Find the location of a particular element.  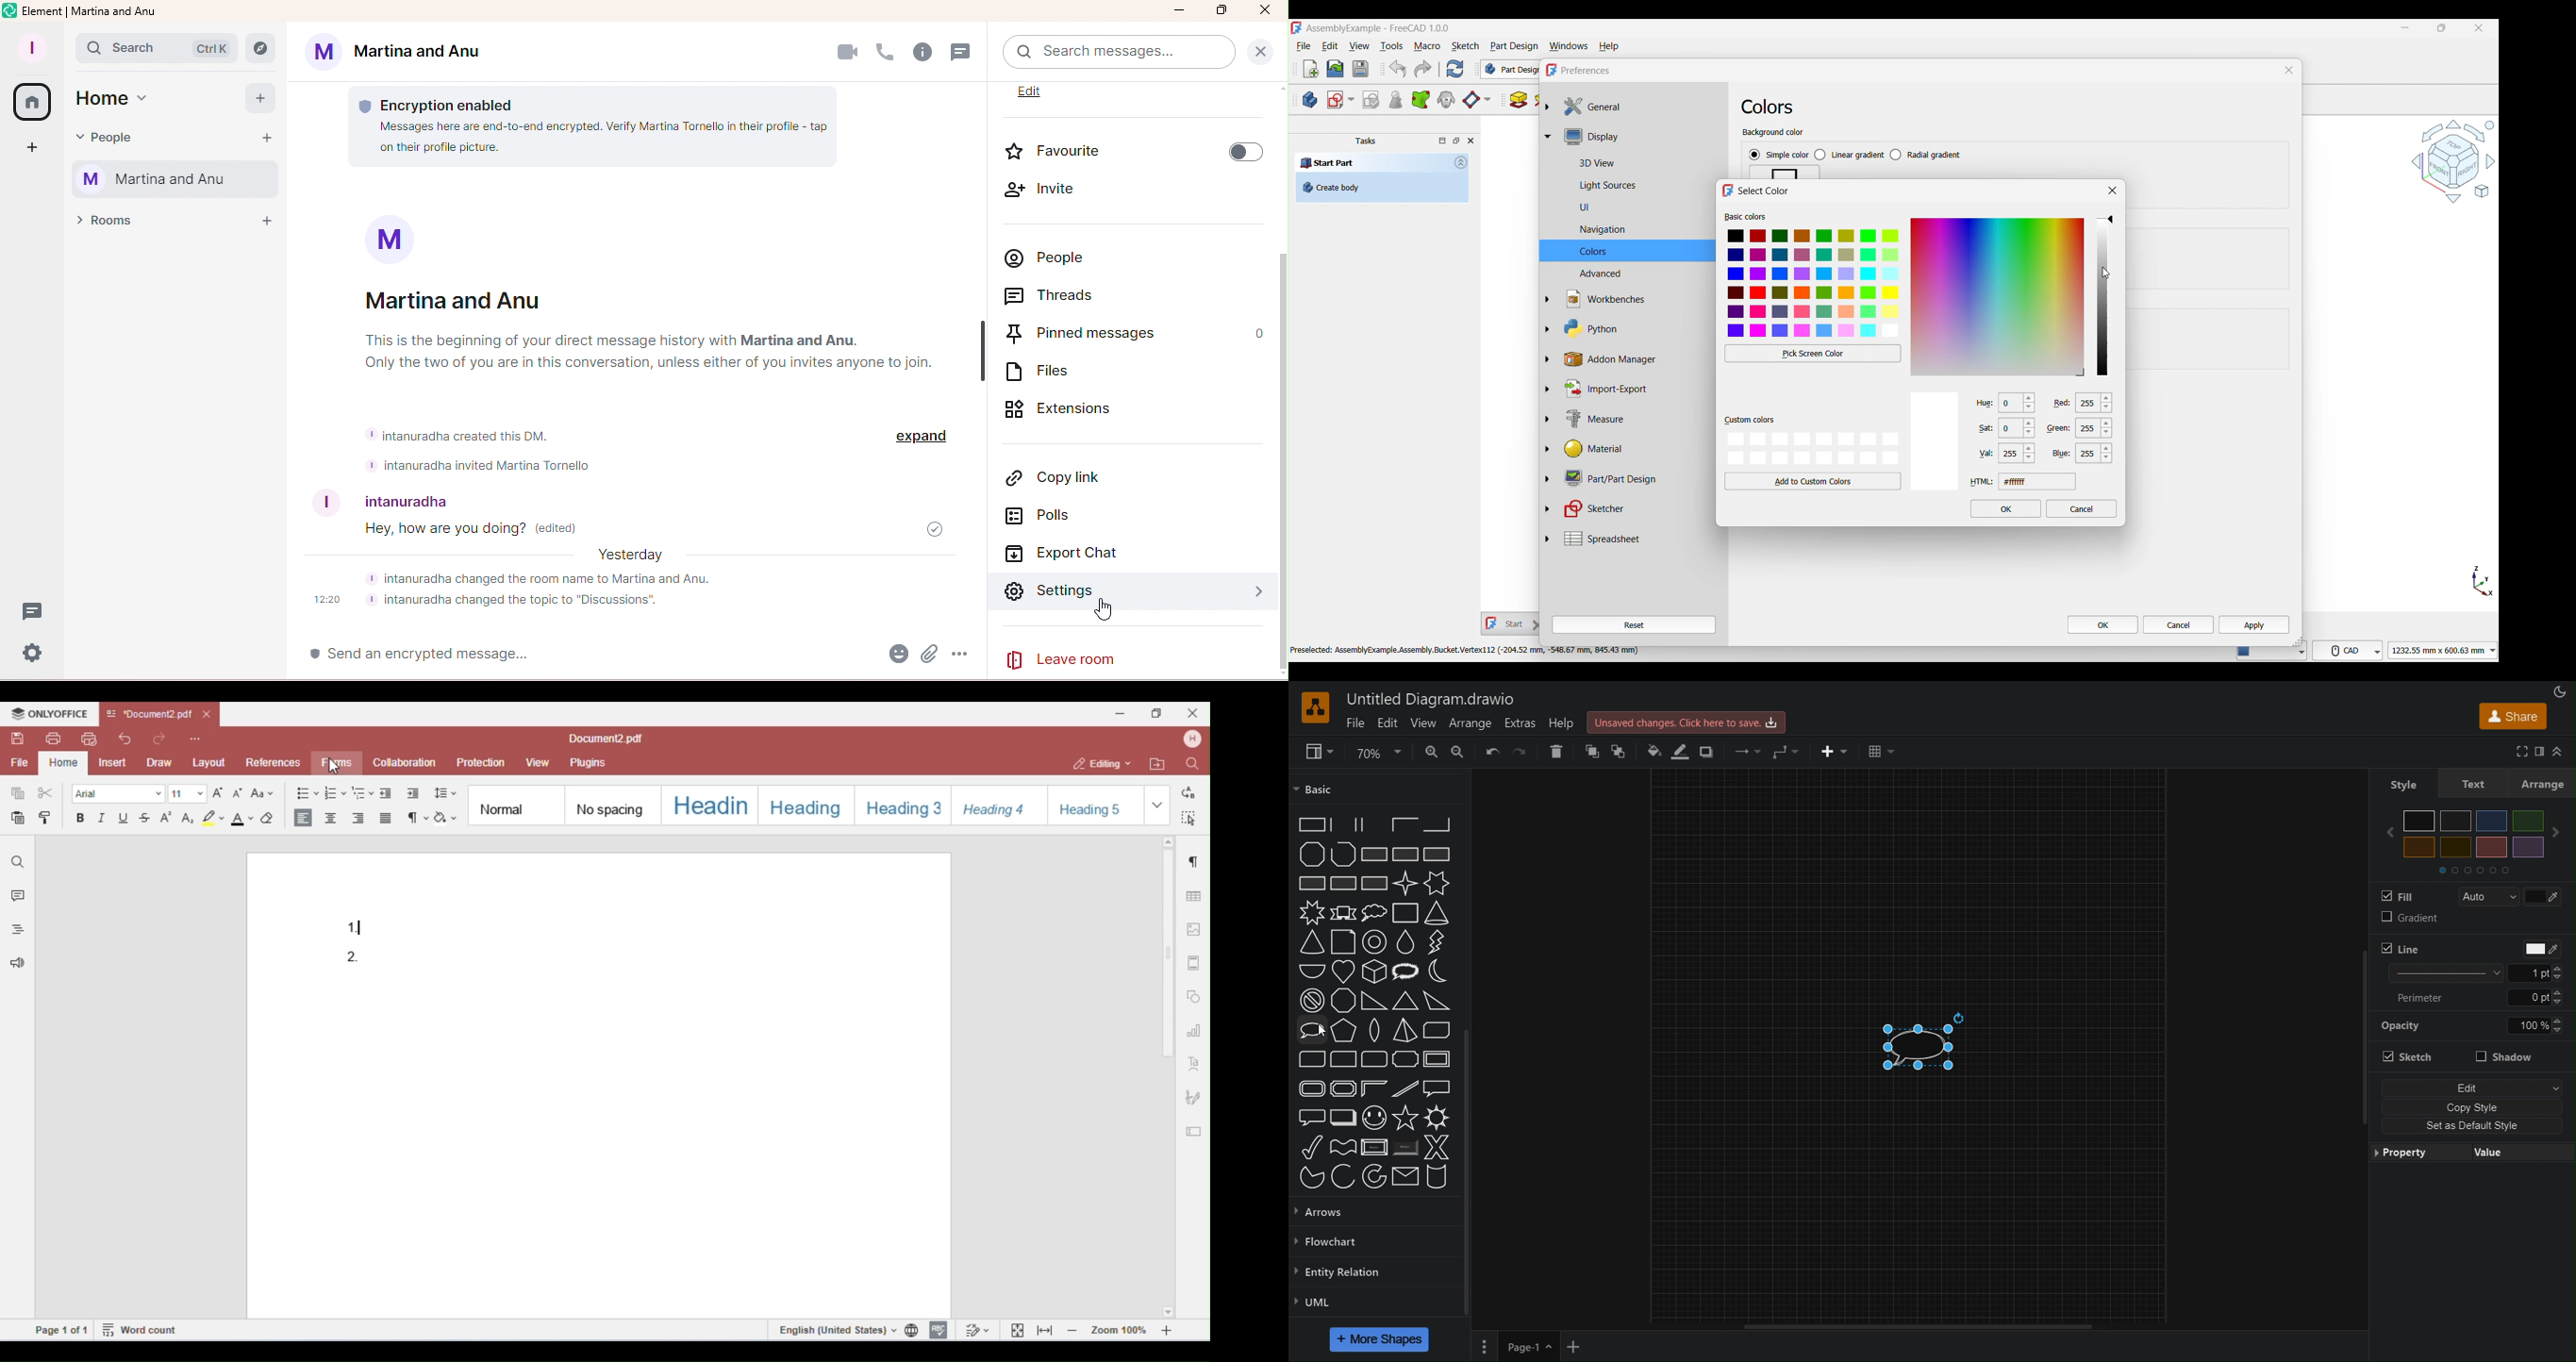

Scroll bar is located at coordinates (1281, 394).